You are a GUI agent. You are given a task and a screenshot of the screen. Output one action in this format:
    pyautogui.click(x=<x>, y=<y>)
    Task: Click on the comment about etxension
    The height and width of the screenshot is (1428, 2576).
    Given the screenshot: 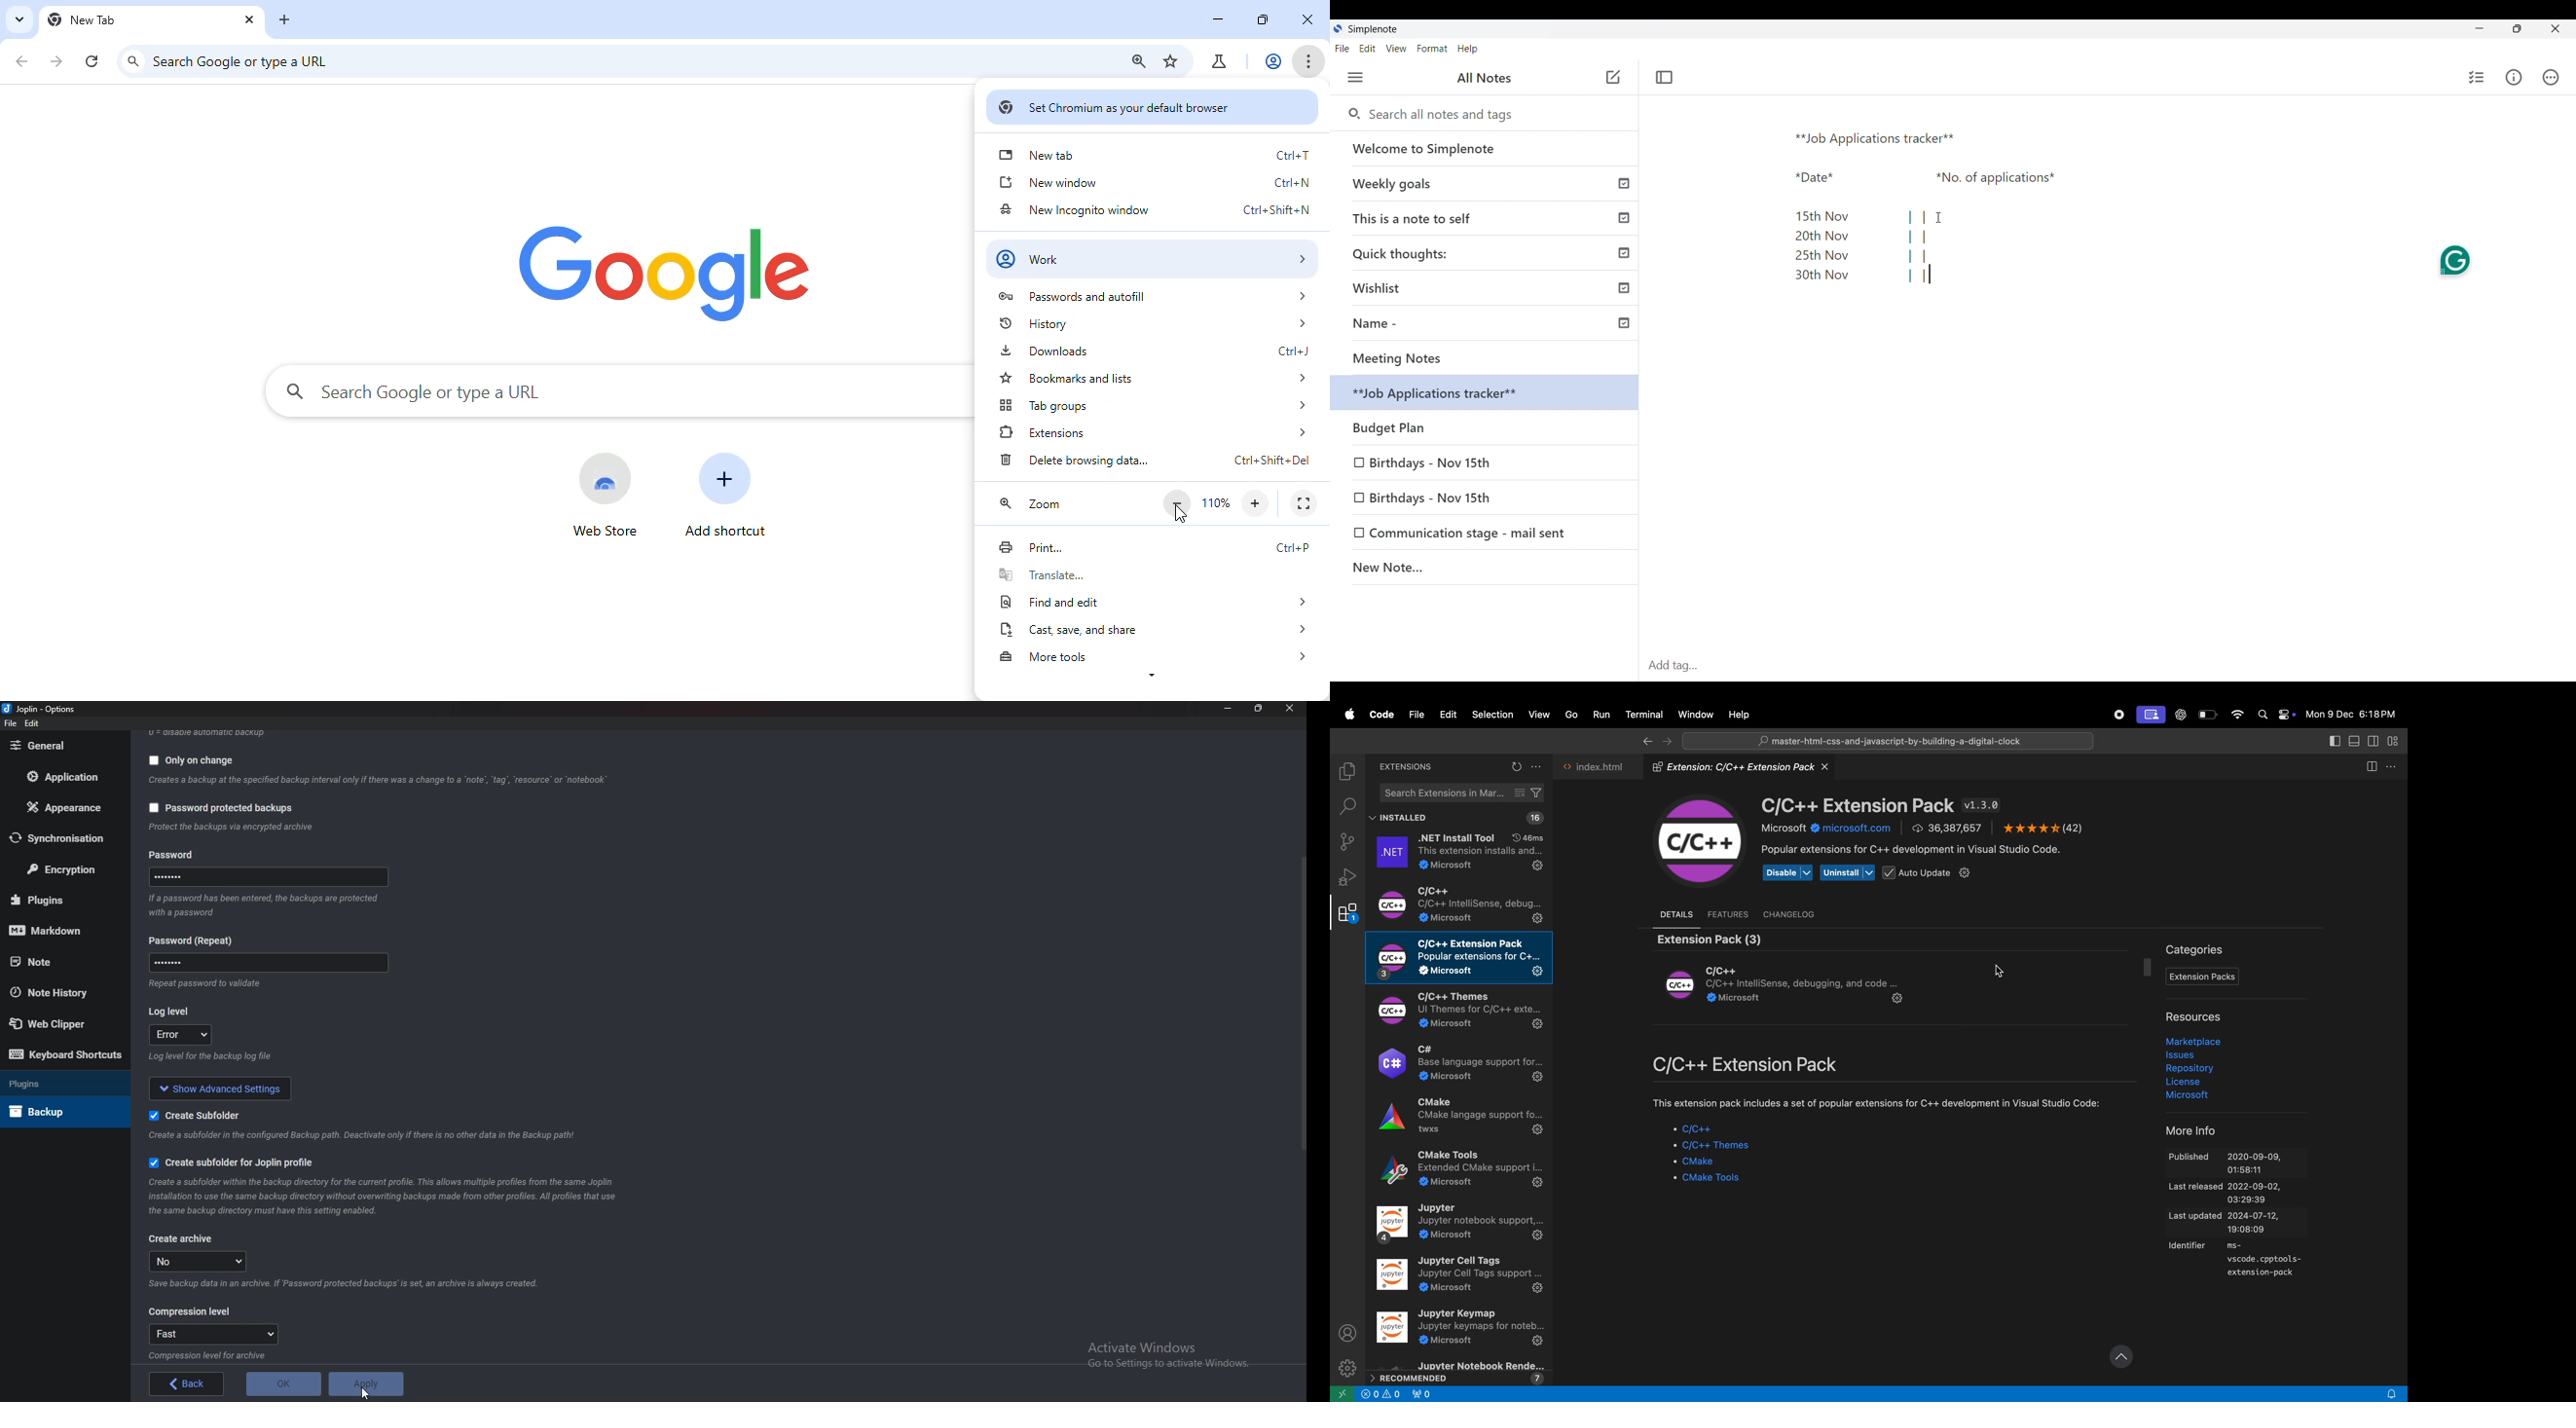 What is the action you would take?
    pyautogui.click(x=1877, y=1105)
    